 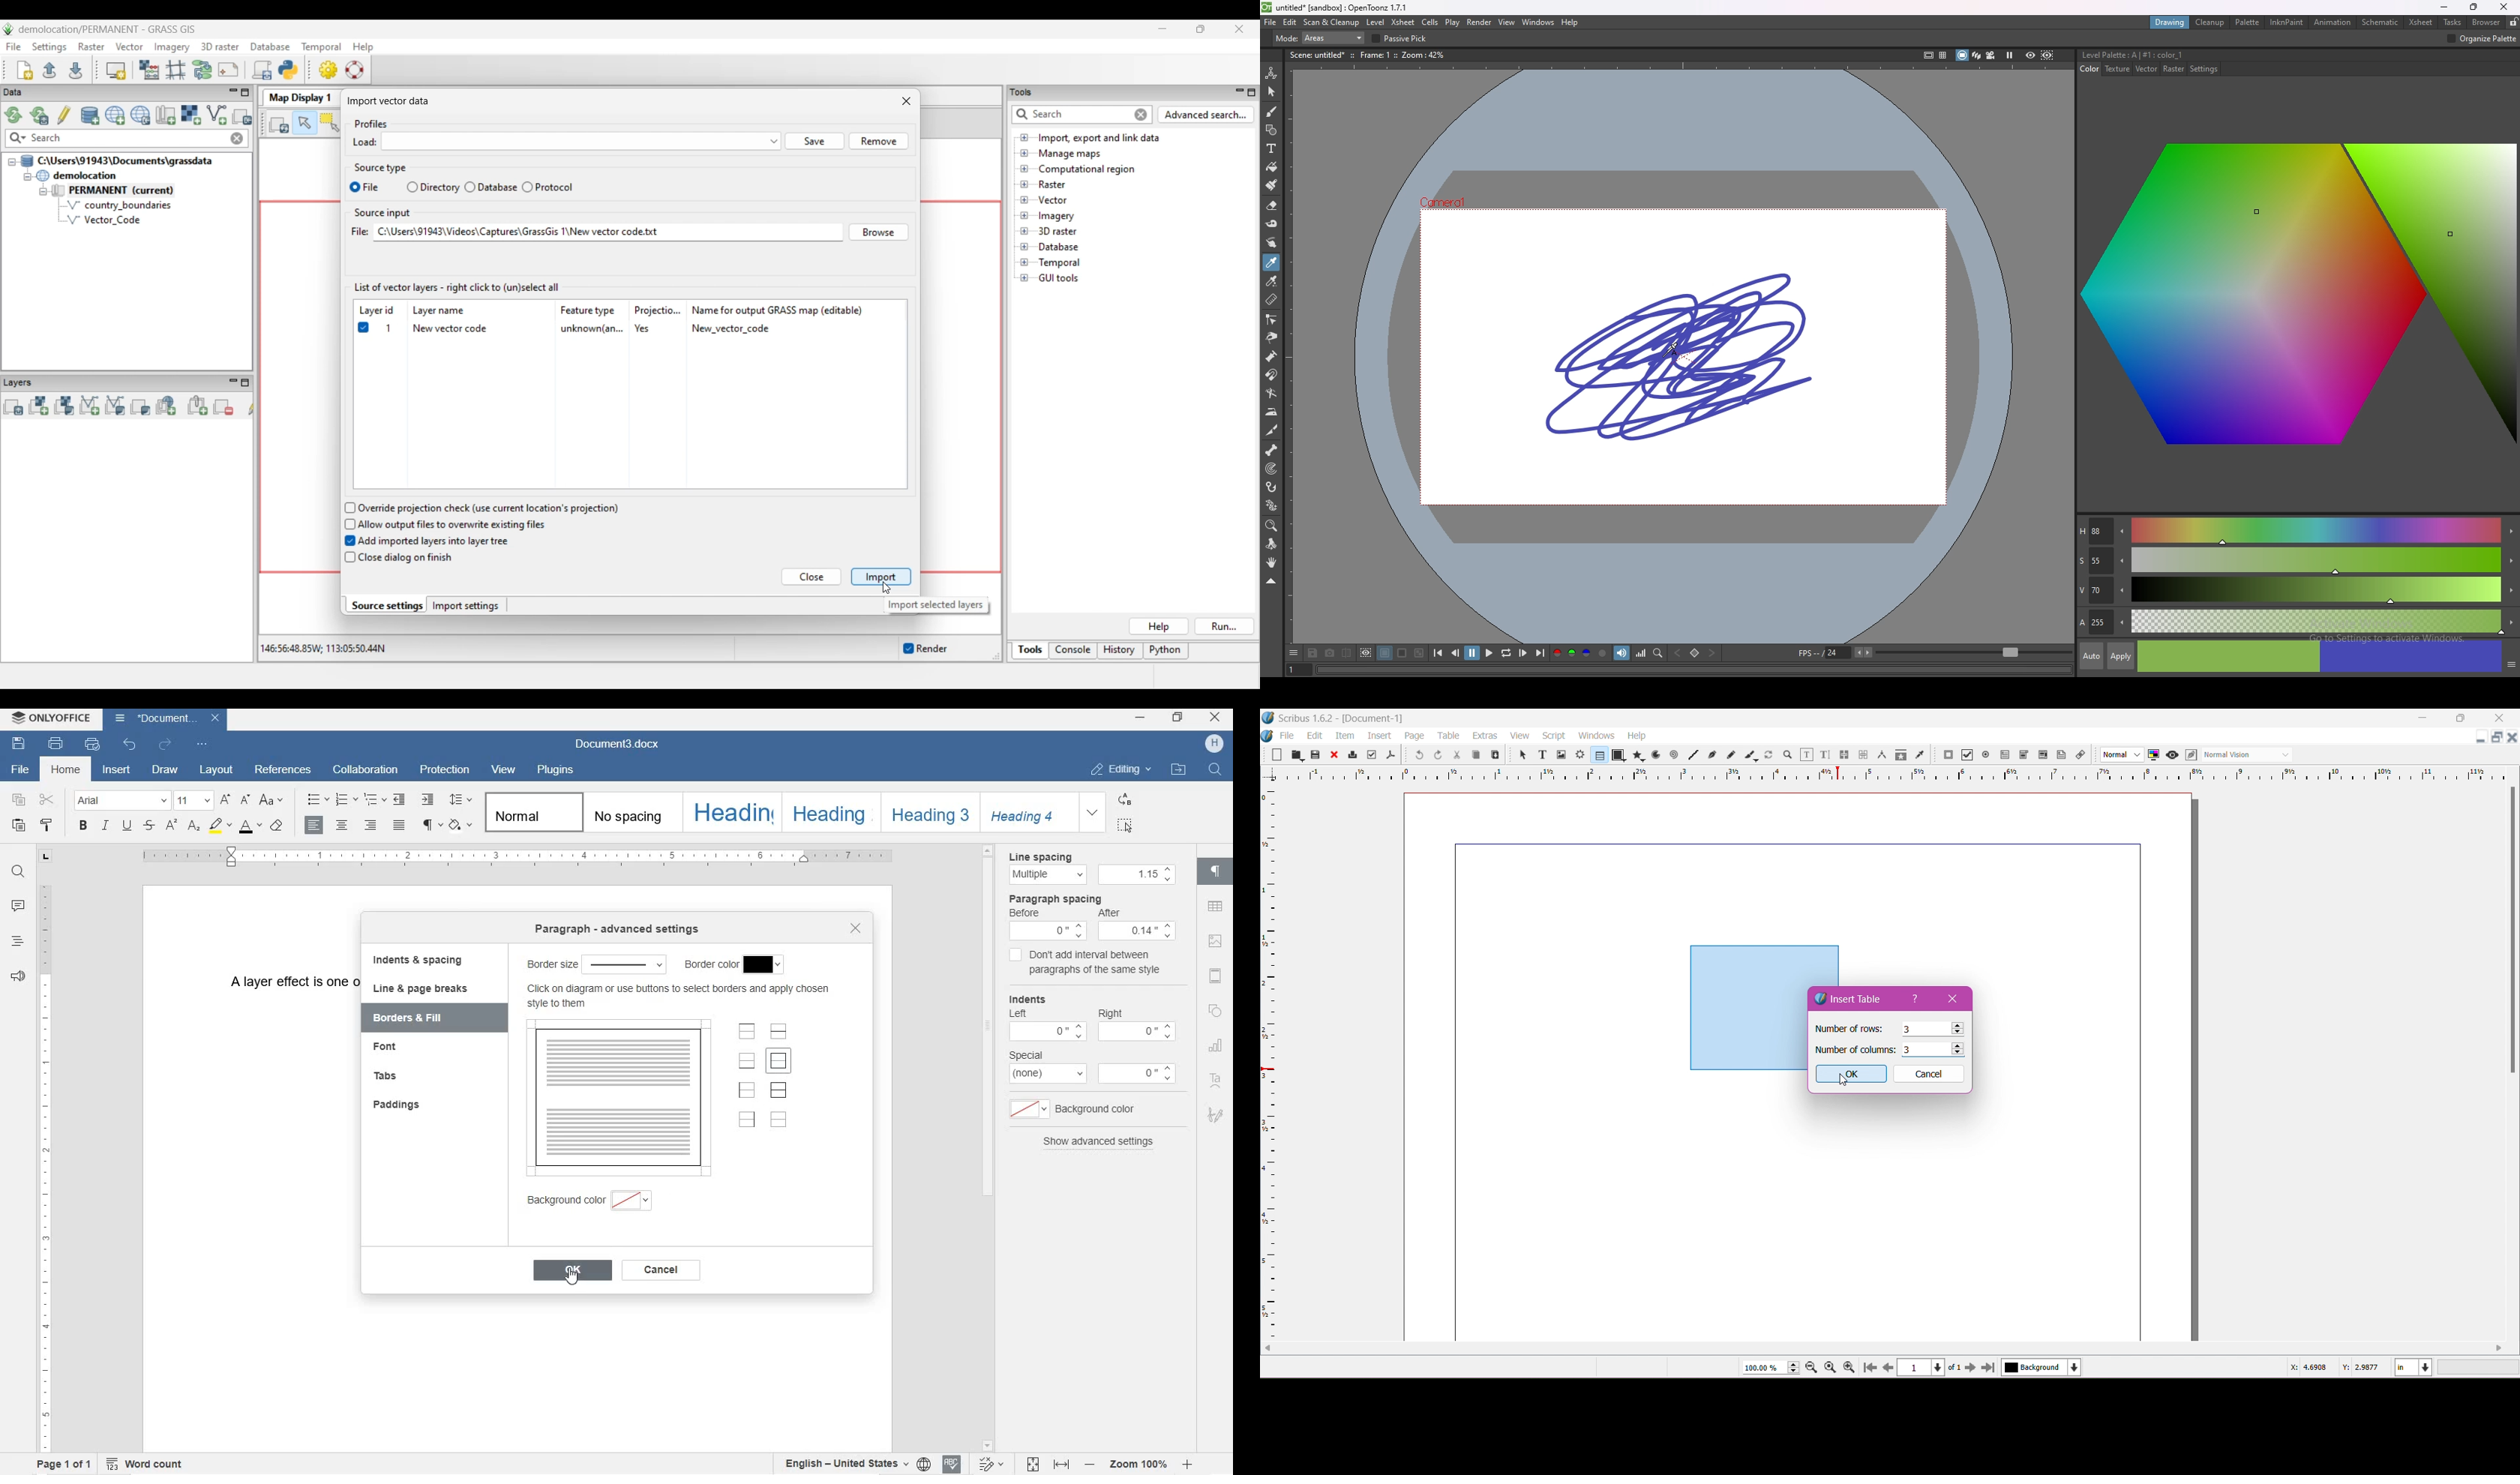 What do you see at coordinates (422, 960) in the screenshot?
I see `indents & spacing` at bounding box center [422, 960].